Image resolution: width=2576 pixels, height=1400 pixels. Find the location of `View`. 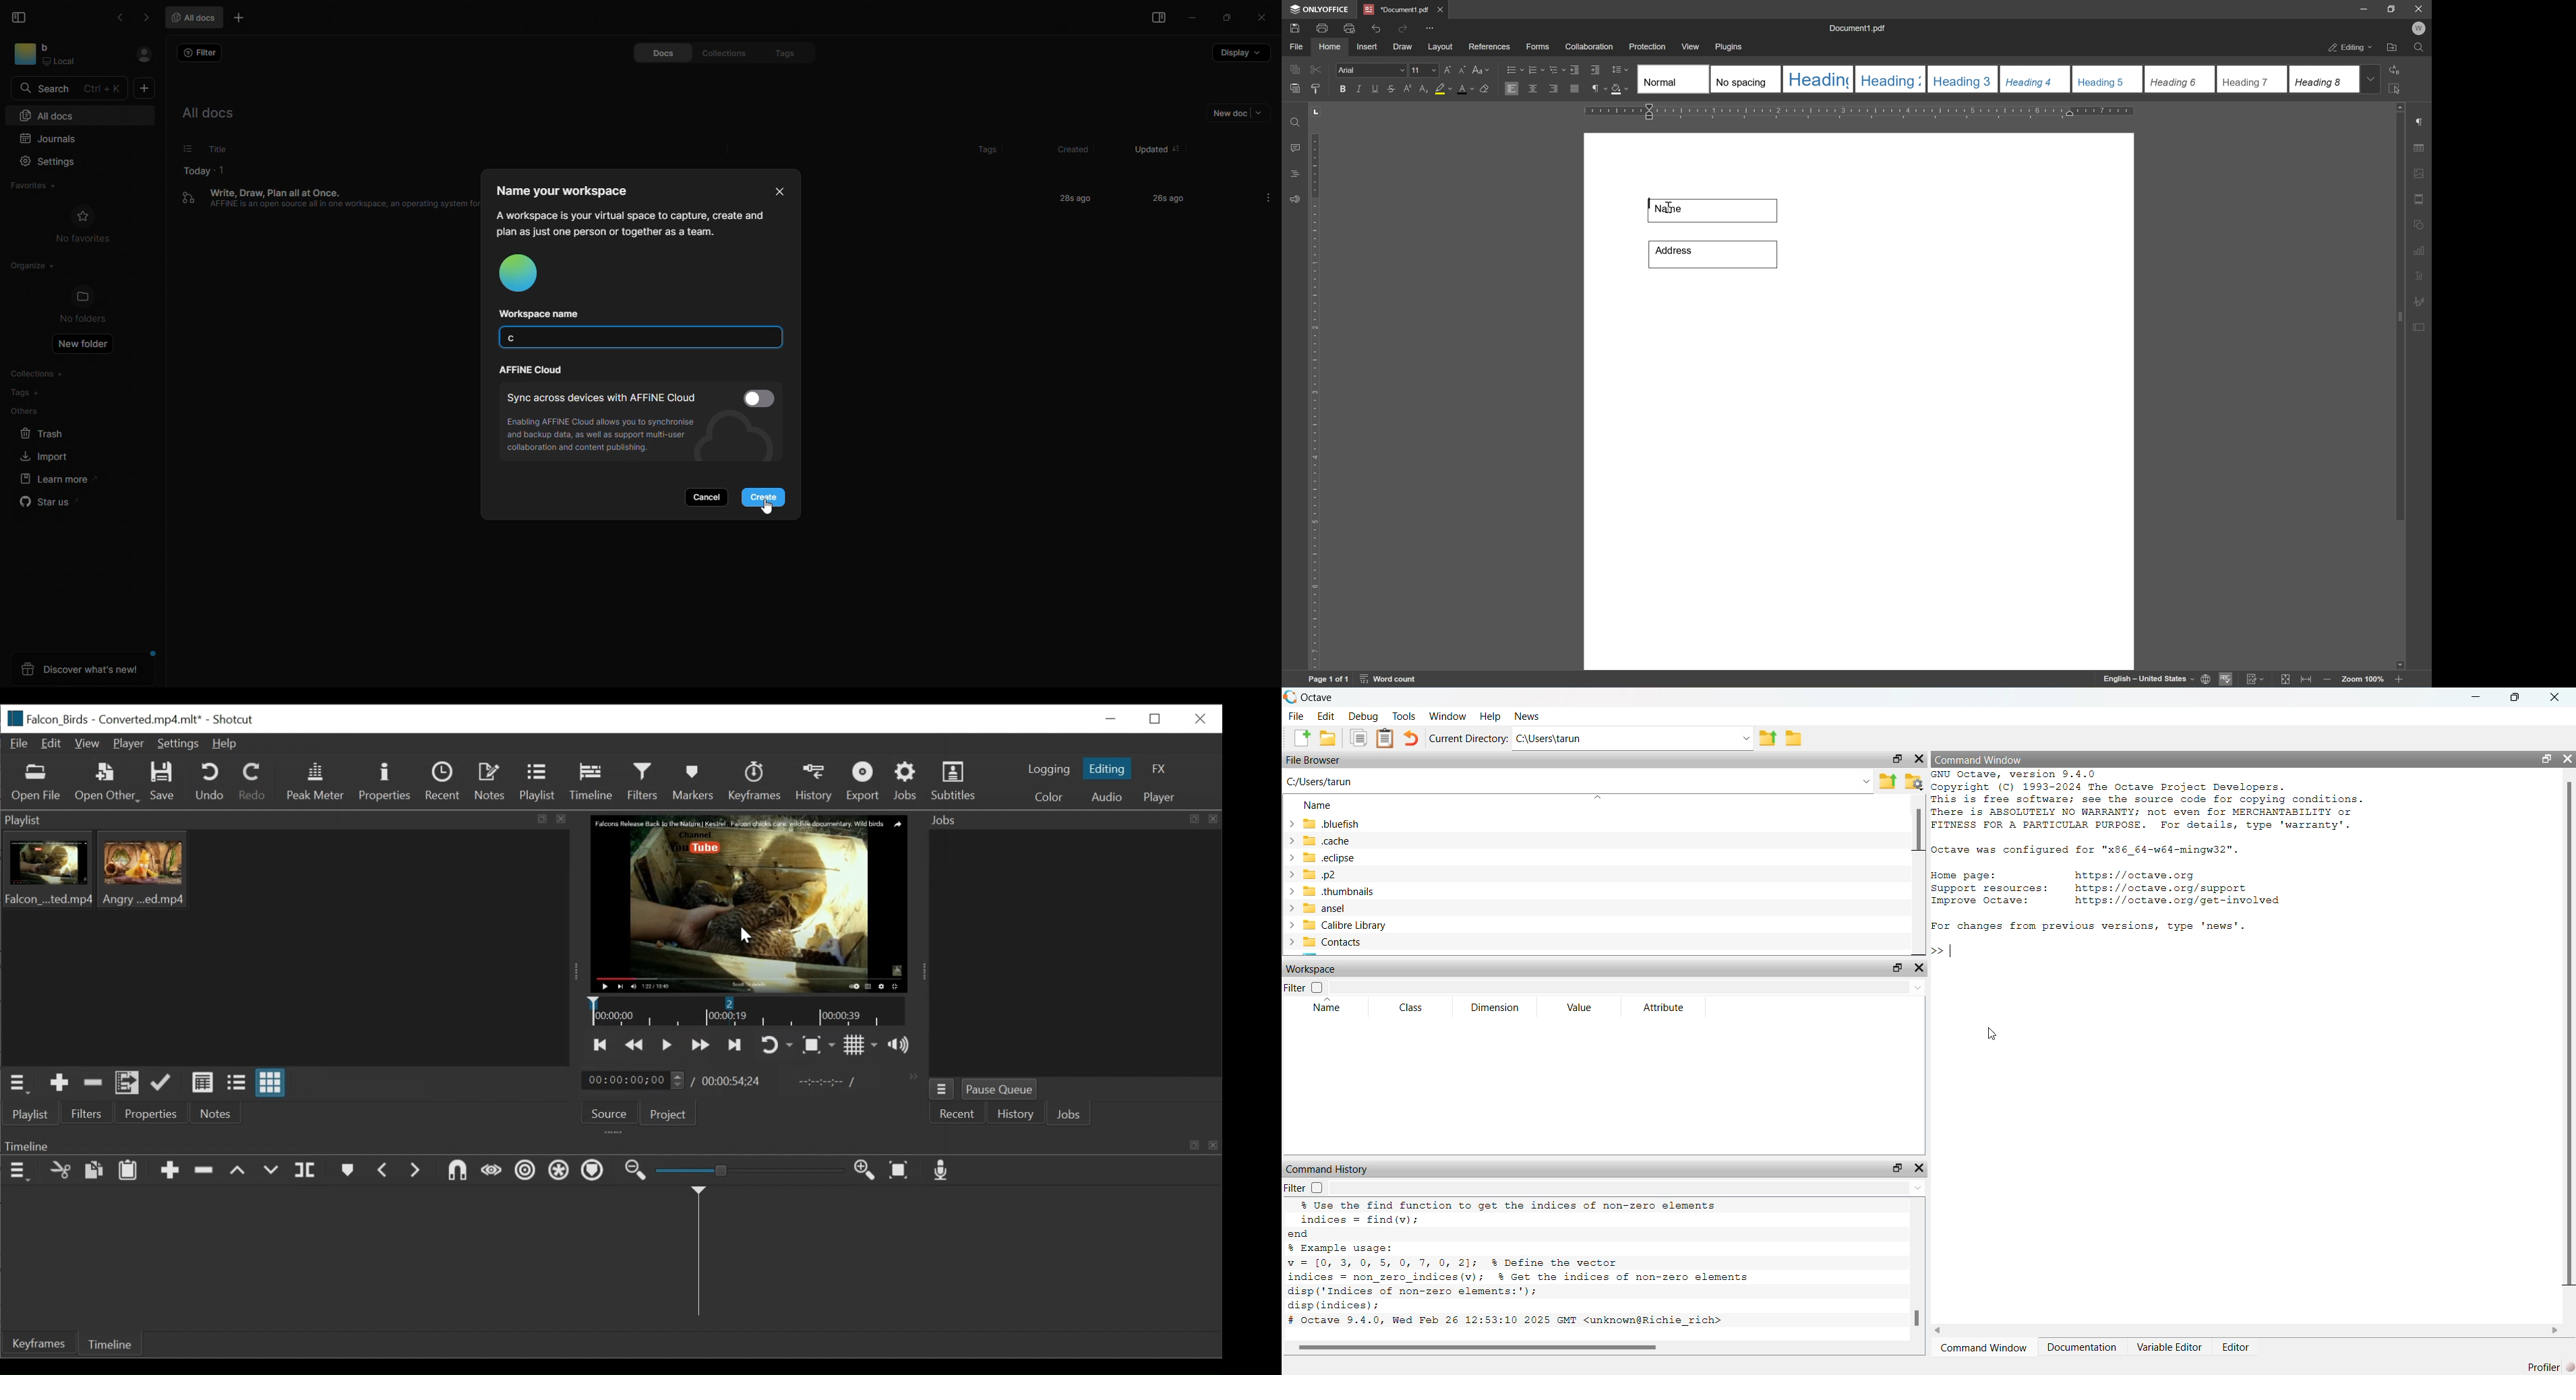

View is located at coordinates (89, 744).